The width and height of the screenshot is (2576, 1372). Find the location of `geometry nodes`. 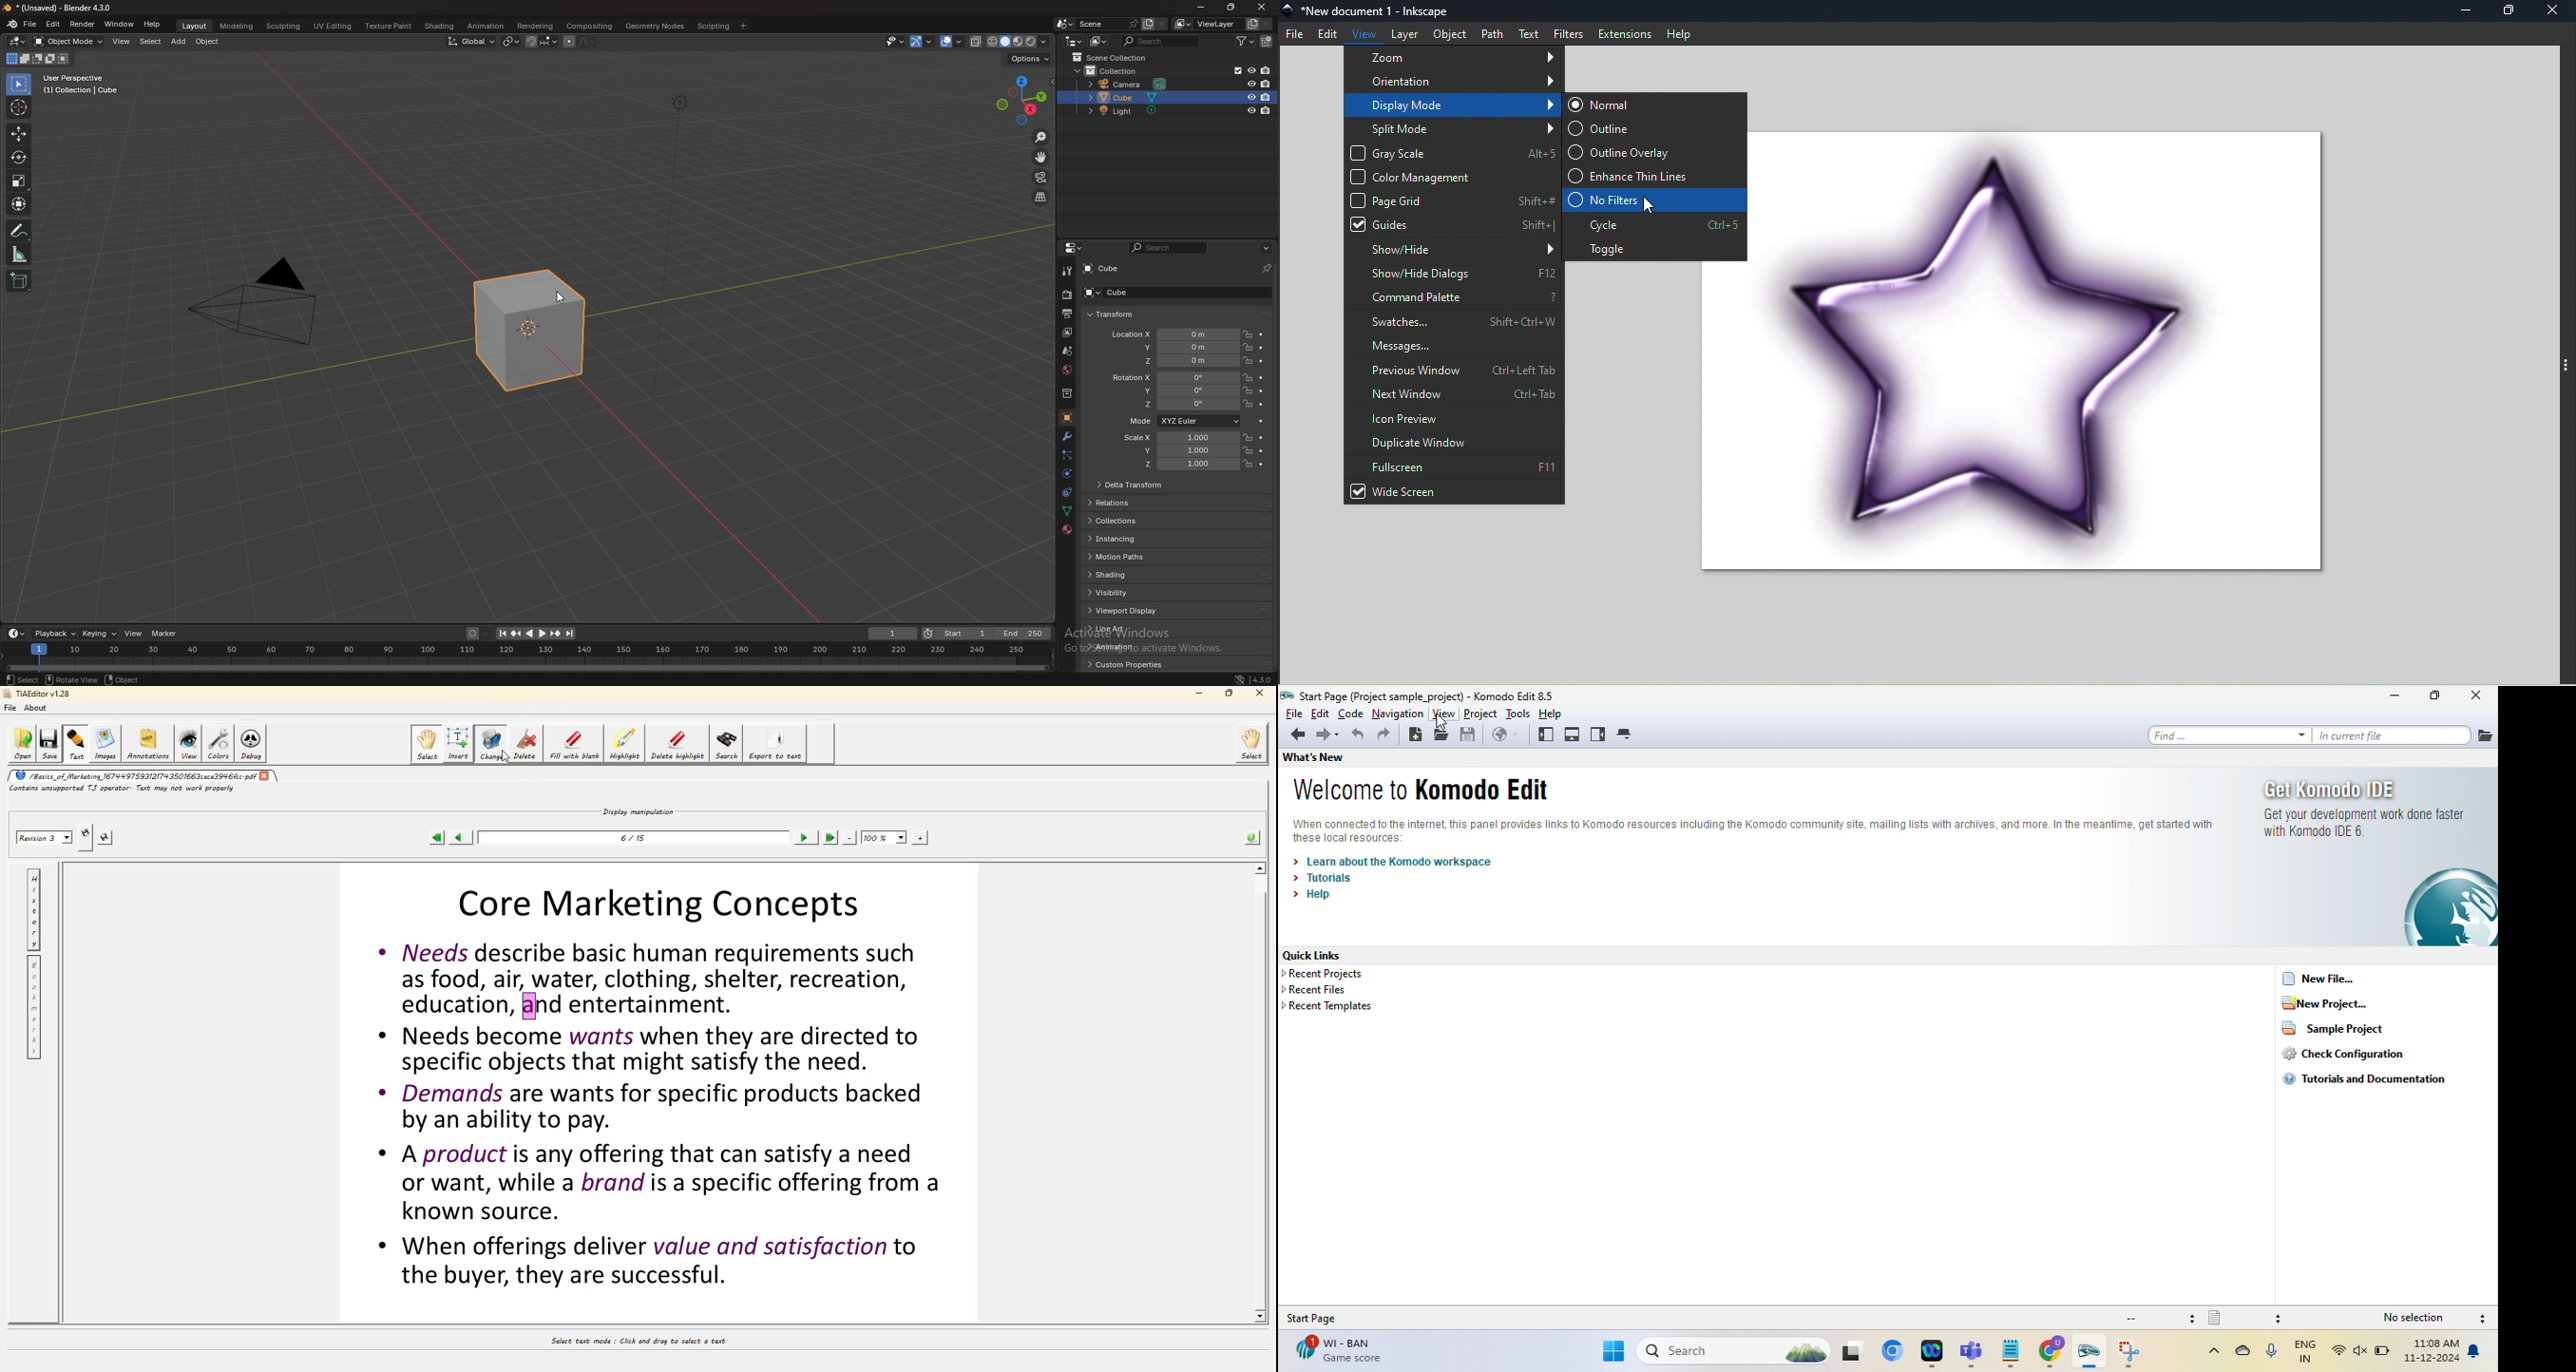

geometry nodes is located at coordinates (655, 26).